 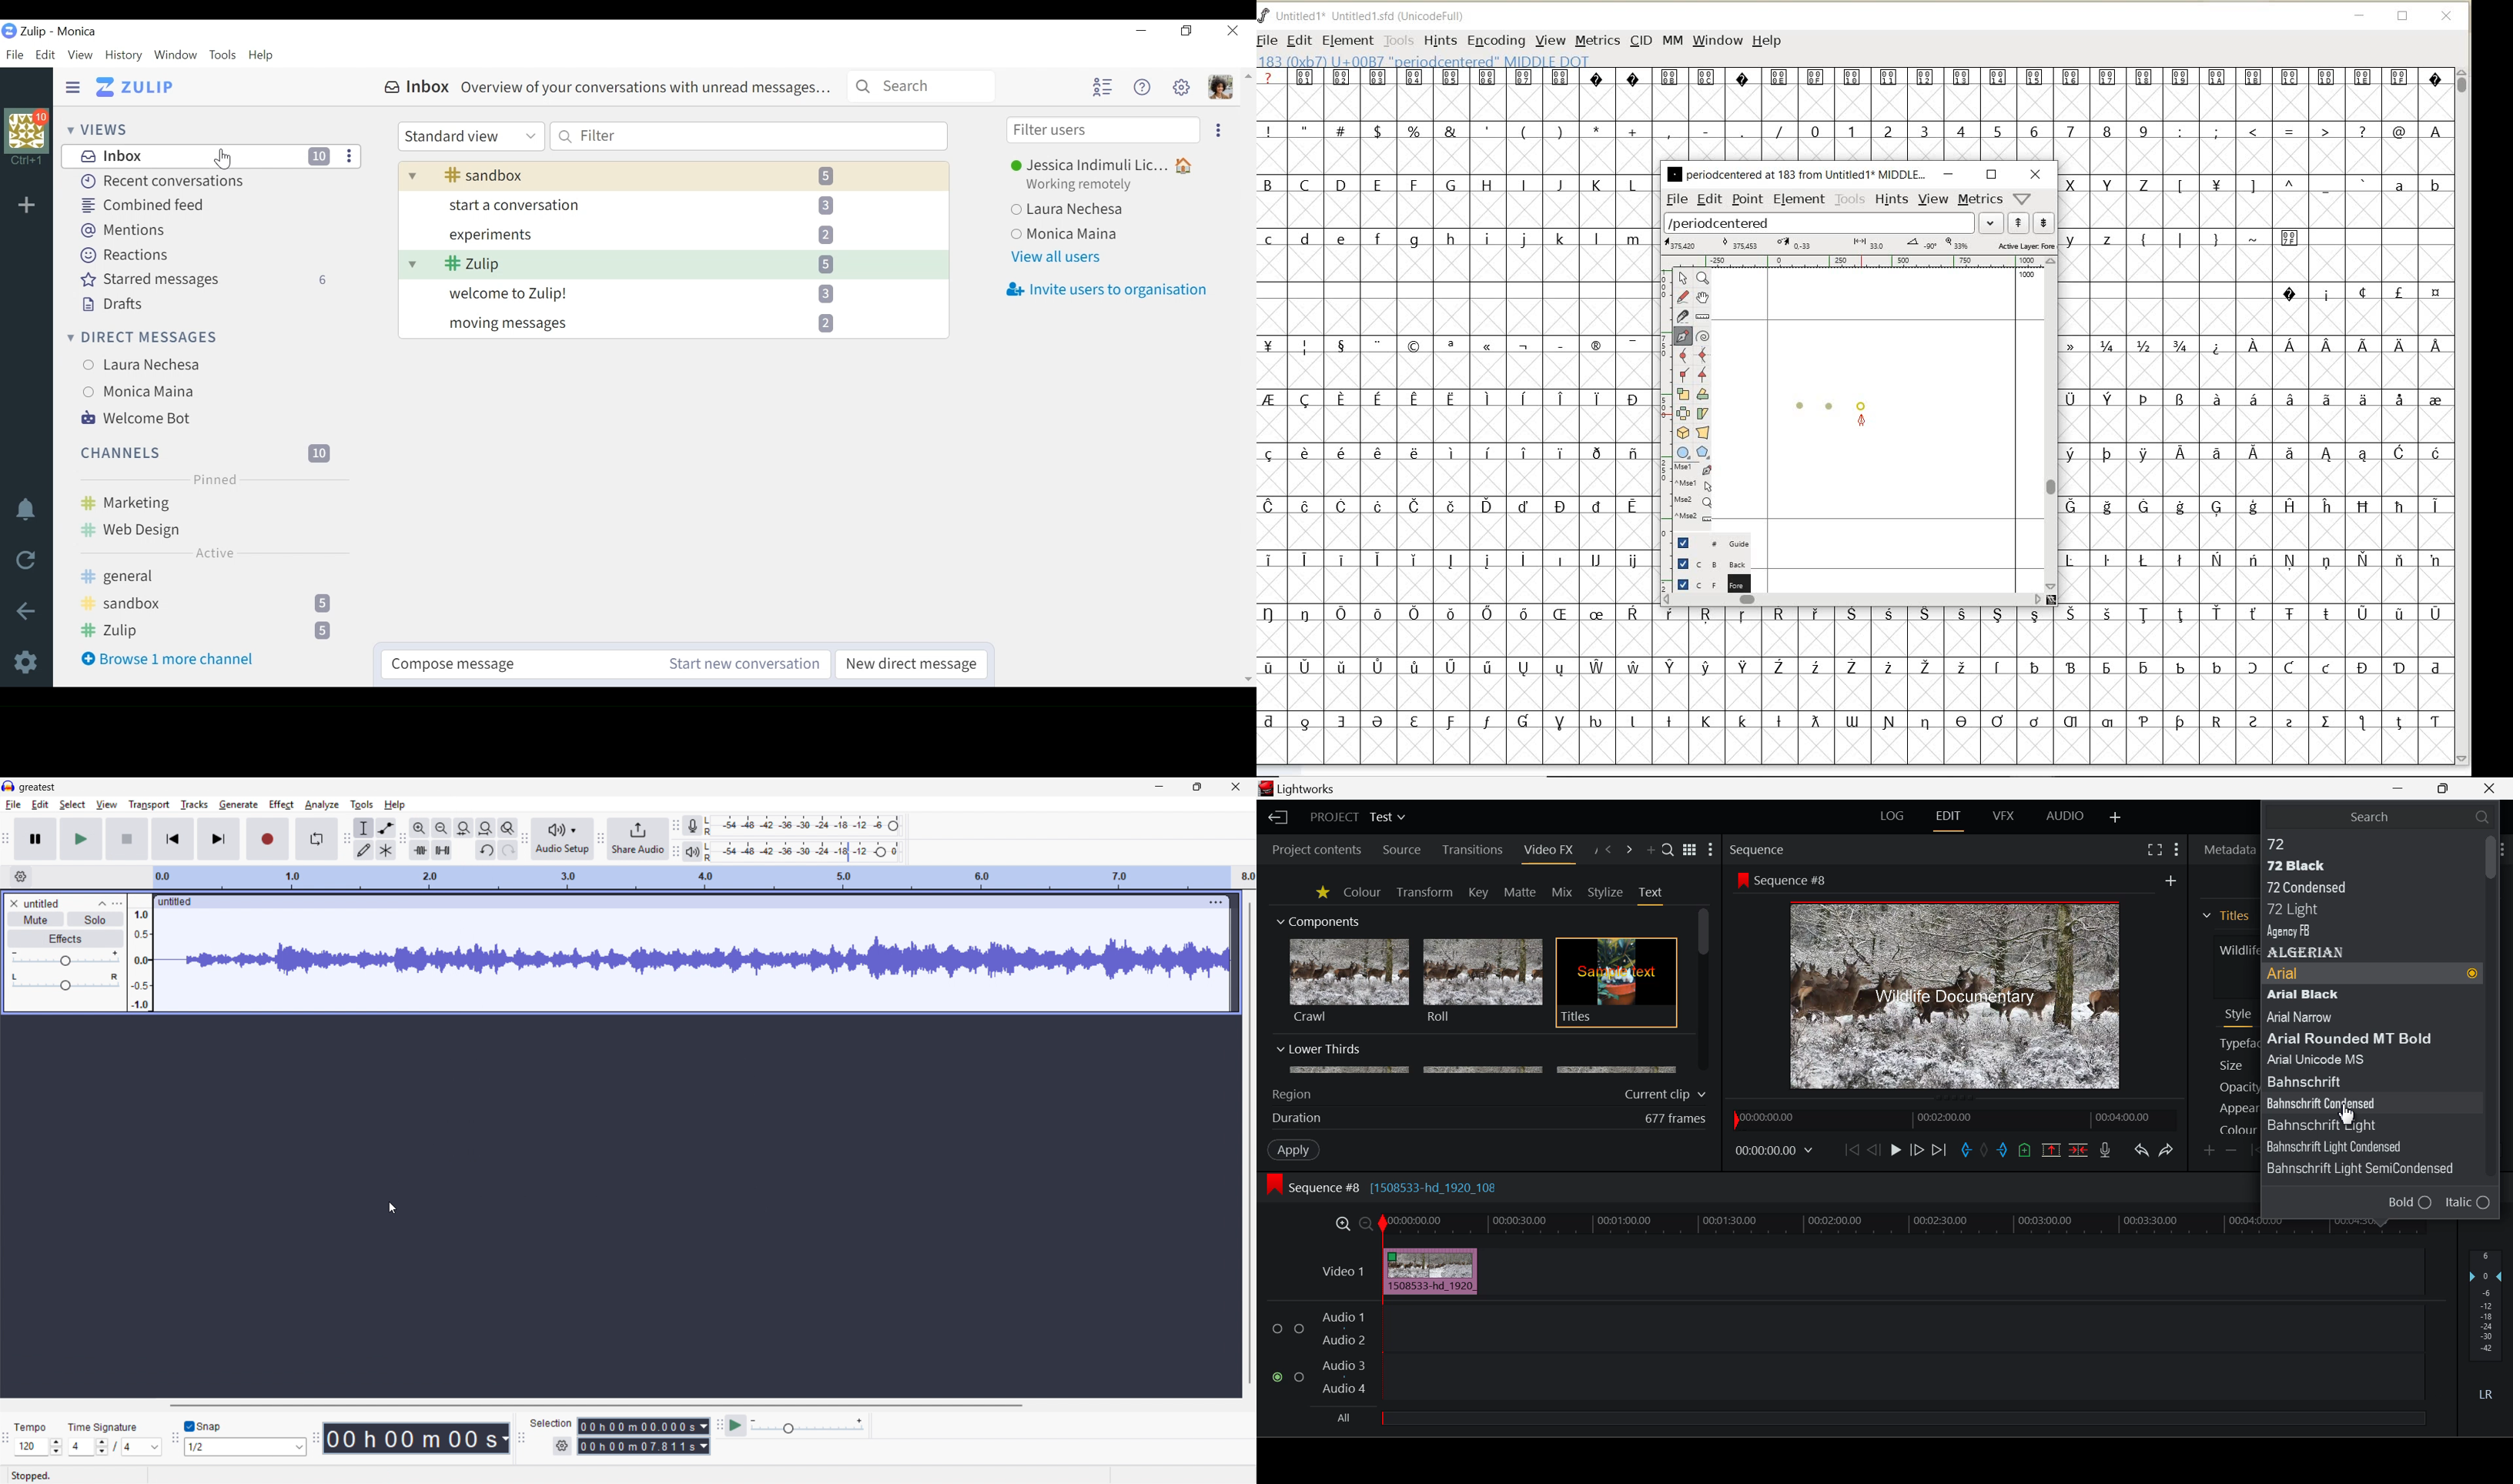 I want to click on Sequence, so click(x=1758, y=849).